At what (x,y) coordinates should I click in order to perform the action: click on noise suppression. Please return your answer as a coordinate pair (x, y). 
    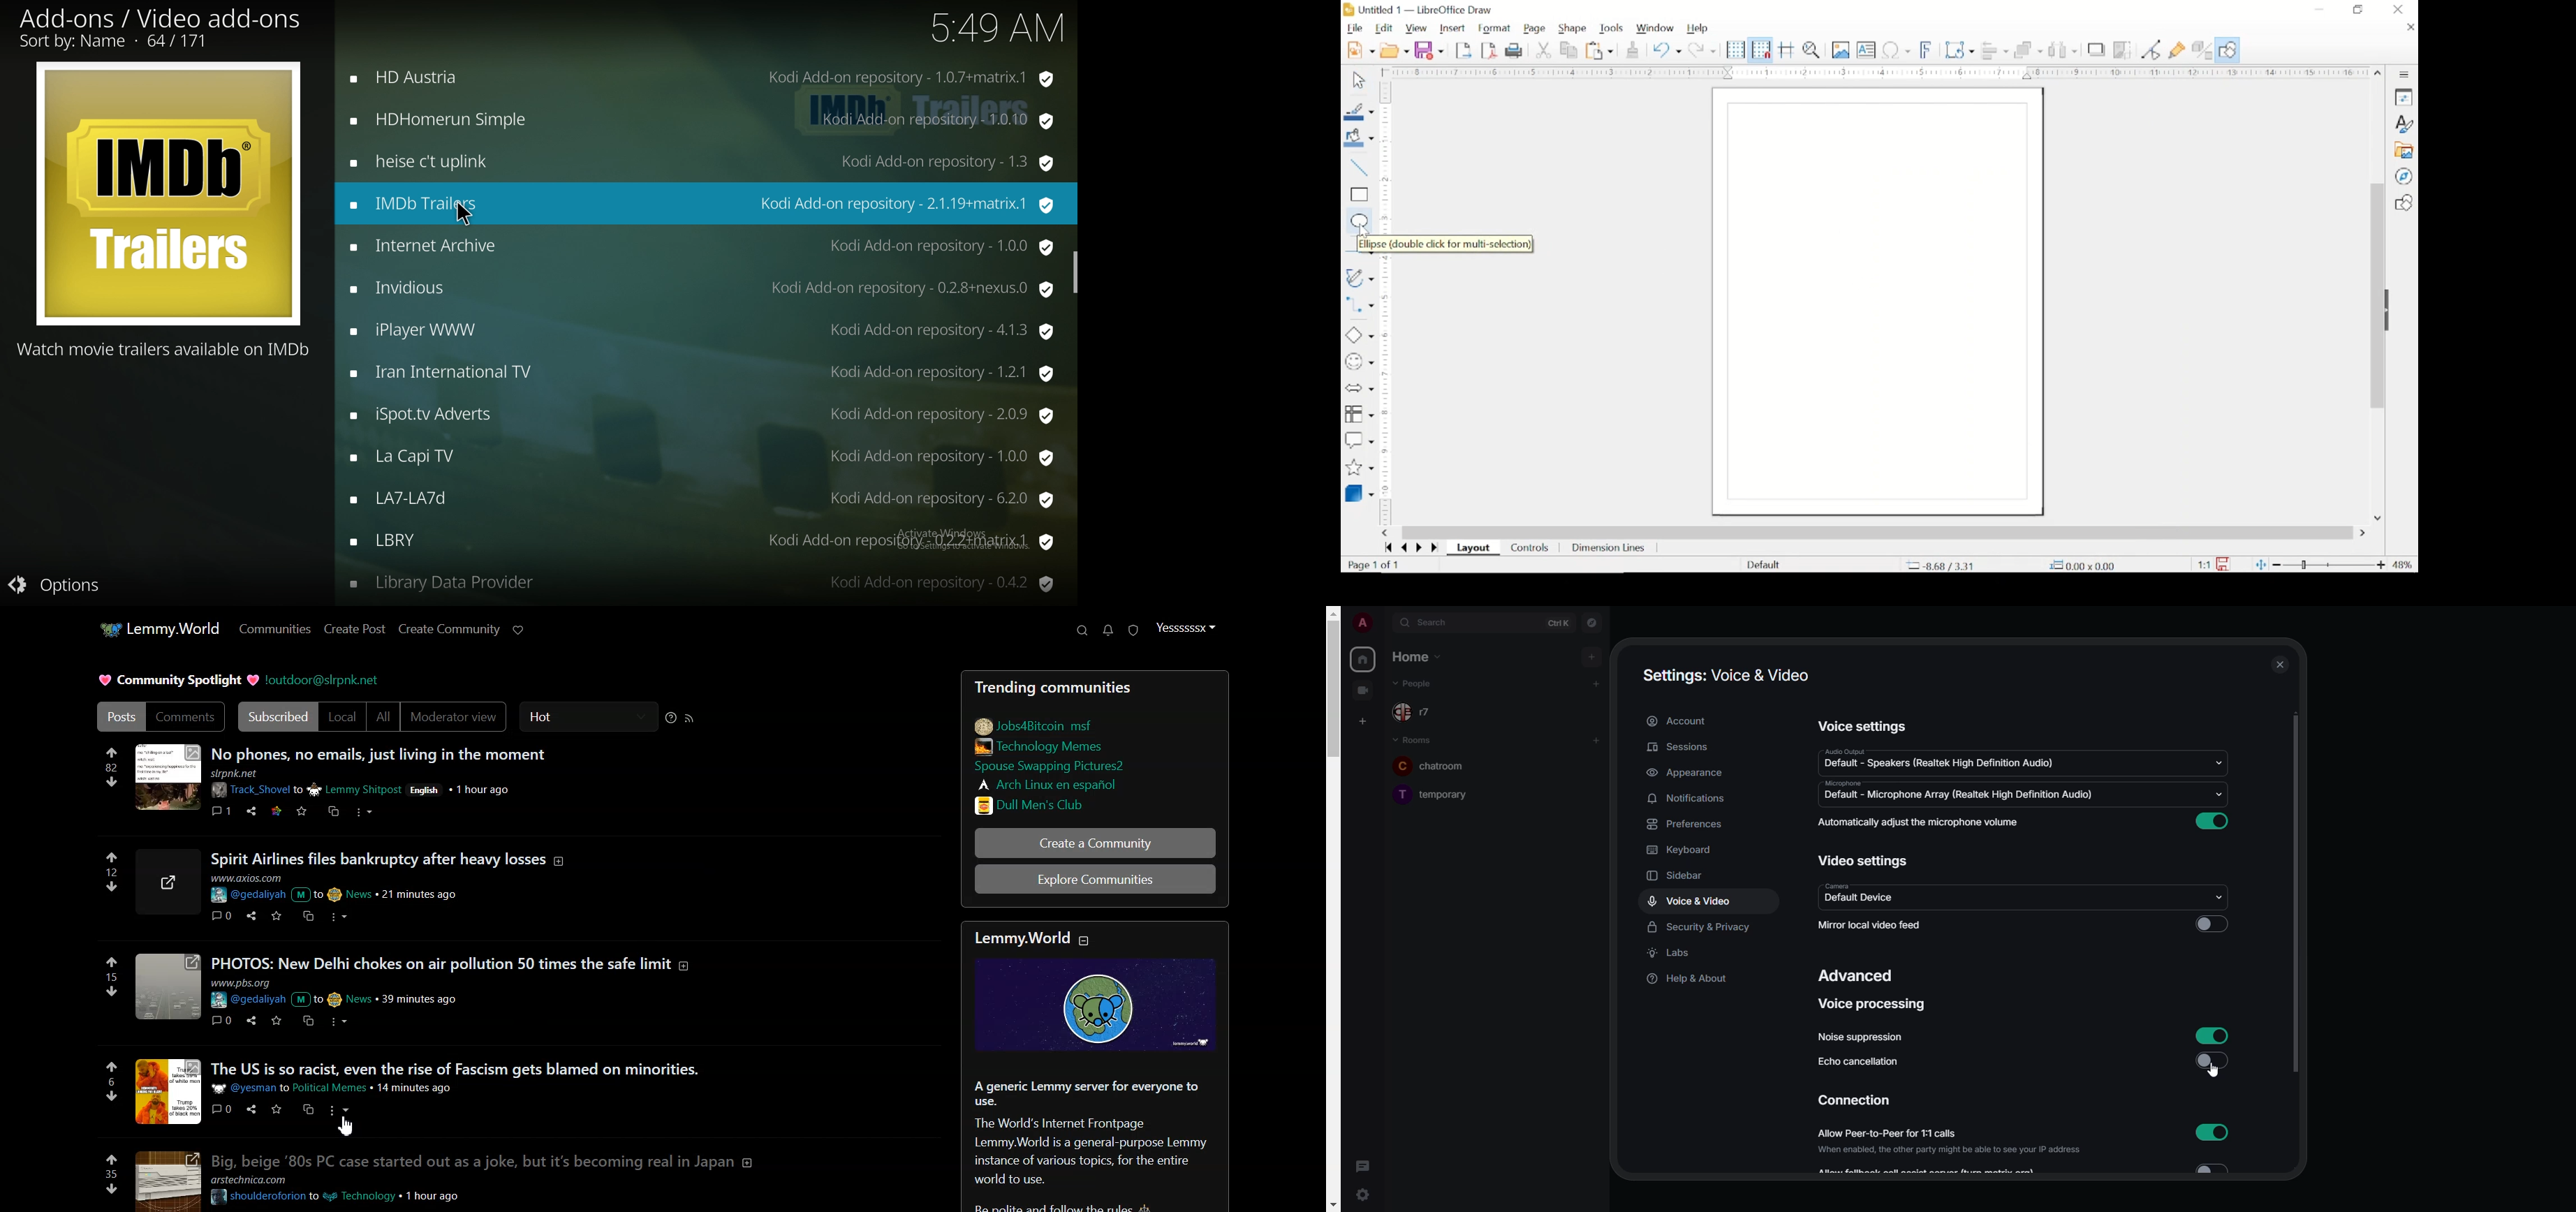
    Looking at the image, I should click on (1863, 1036).